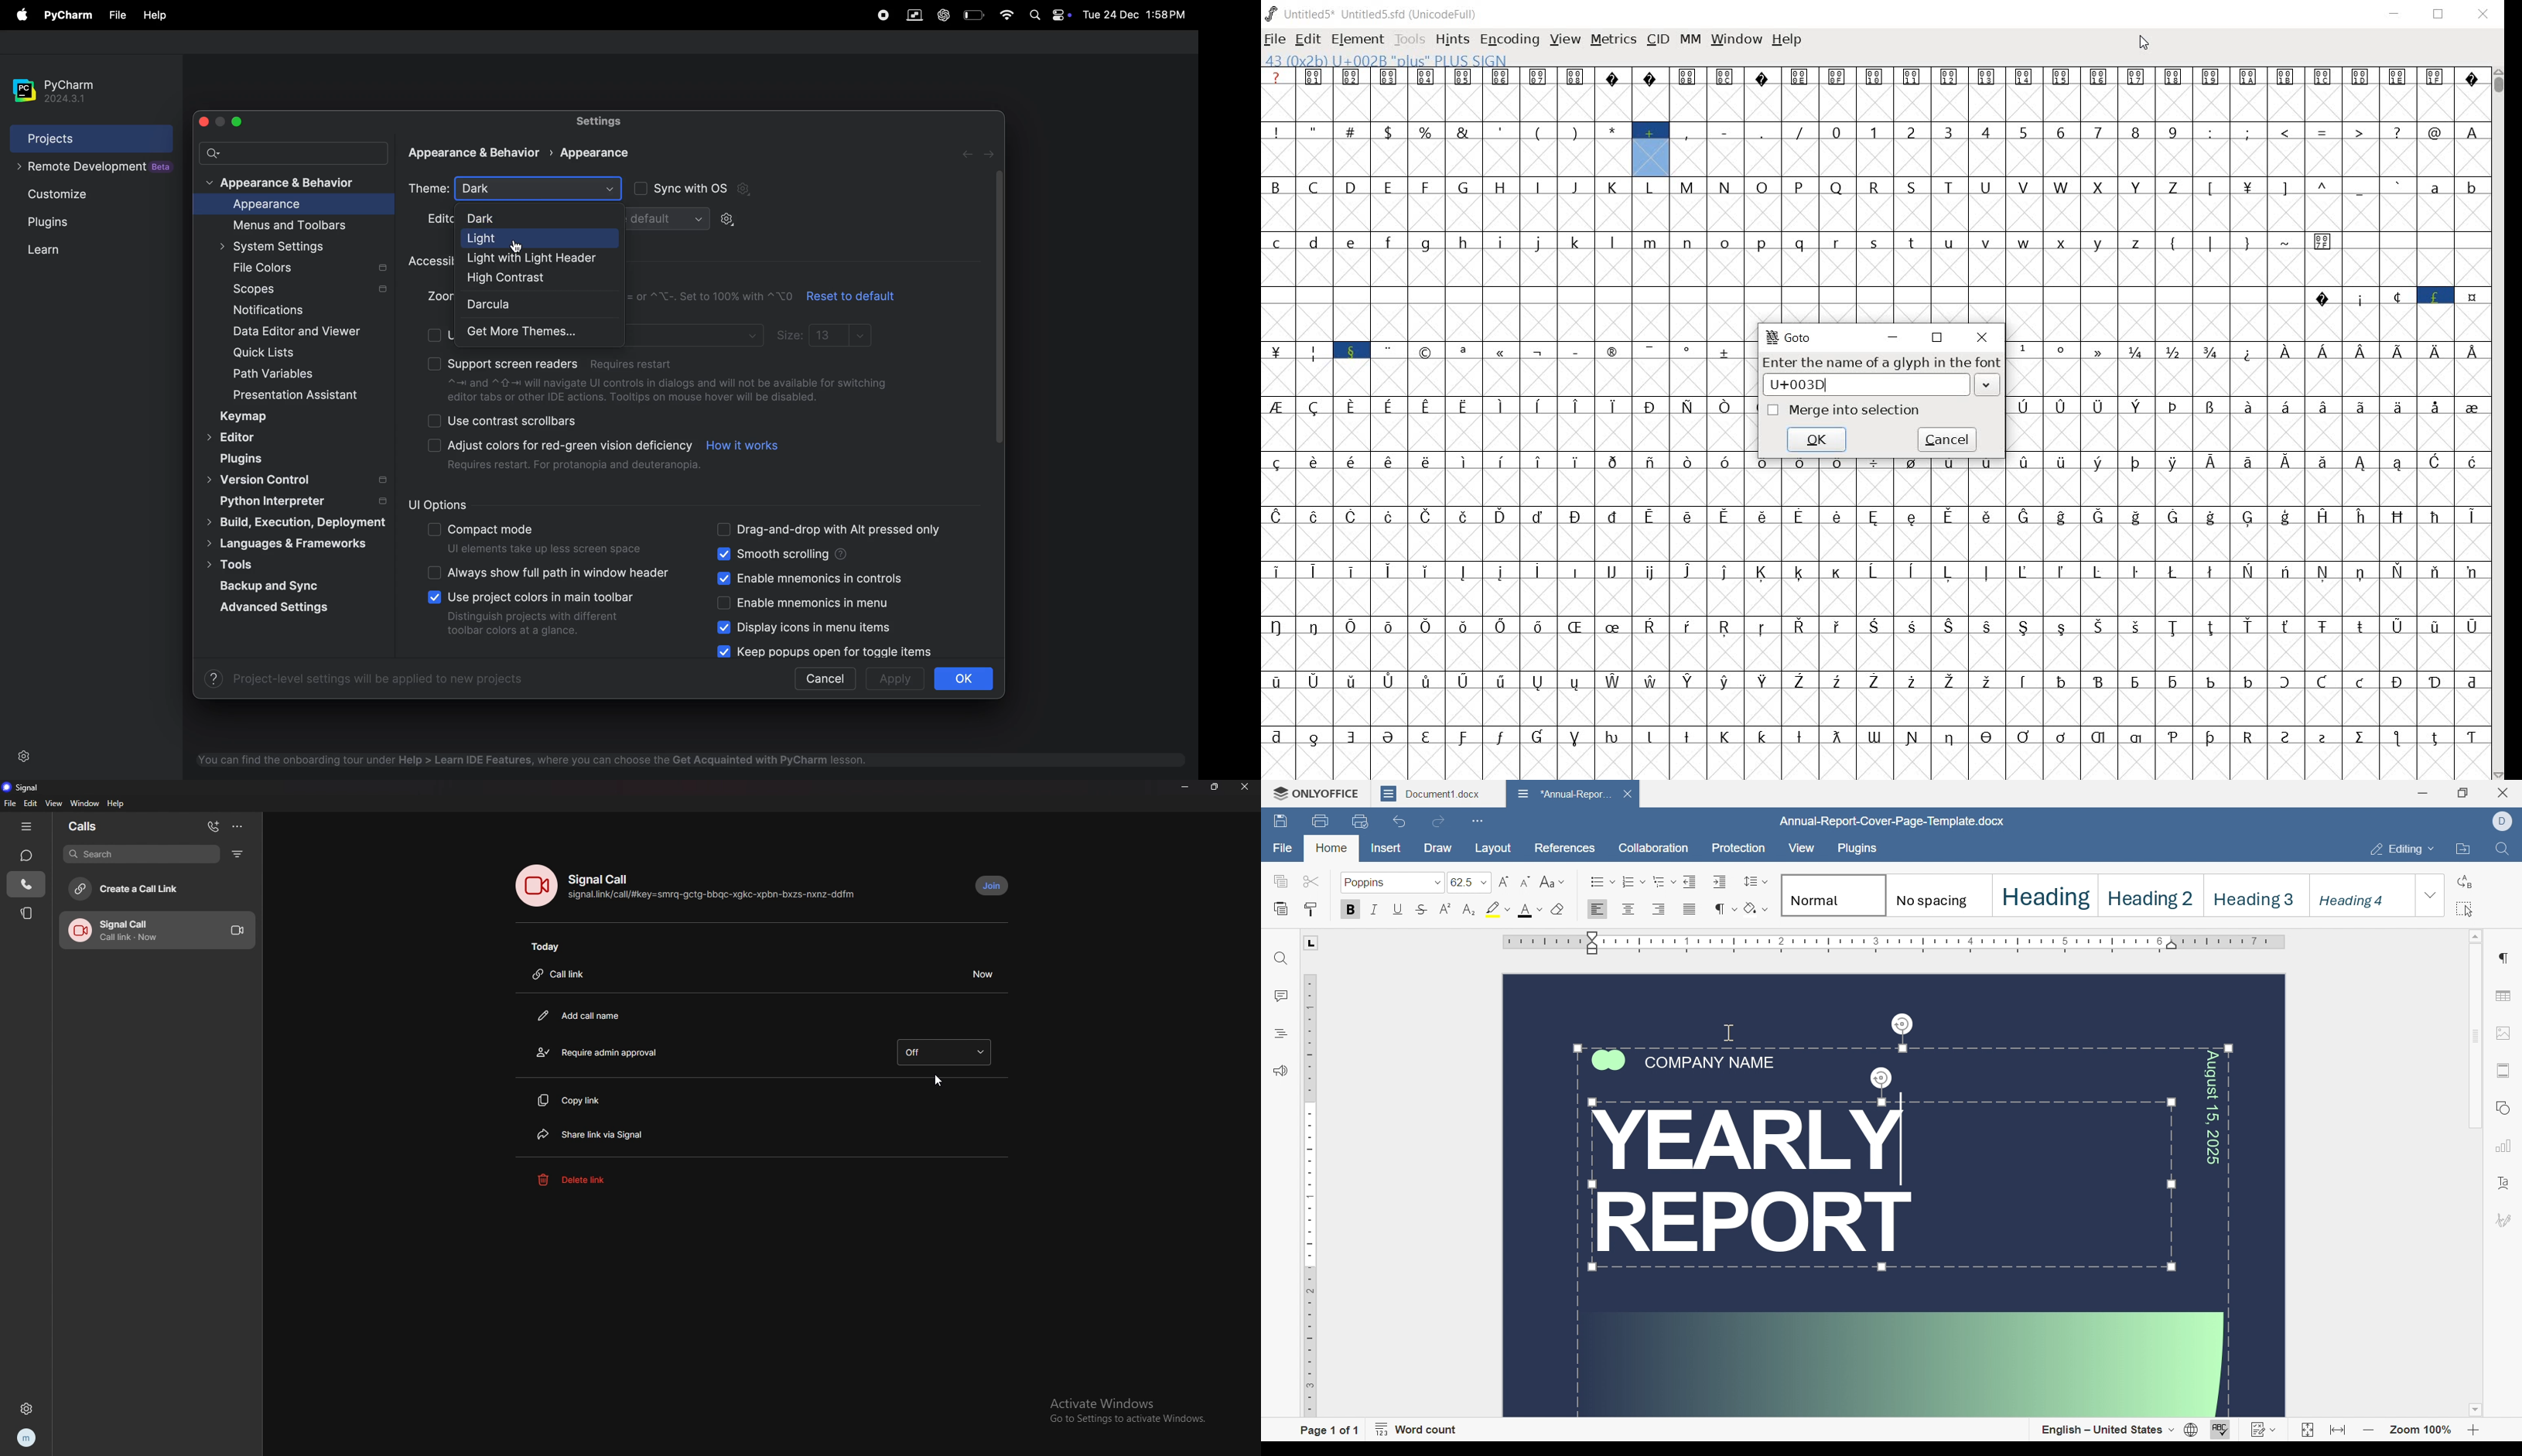 The height and width of the screenshot is (1456, 2548). I want to click on close, so click(1981, 337).